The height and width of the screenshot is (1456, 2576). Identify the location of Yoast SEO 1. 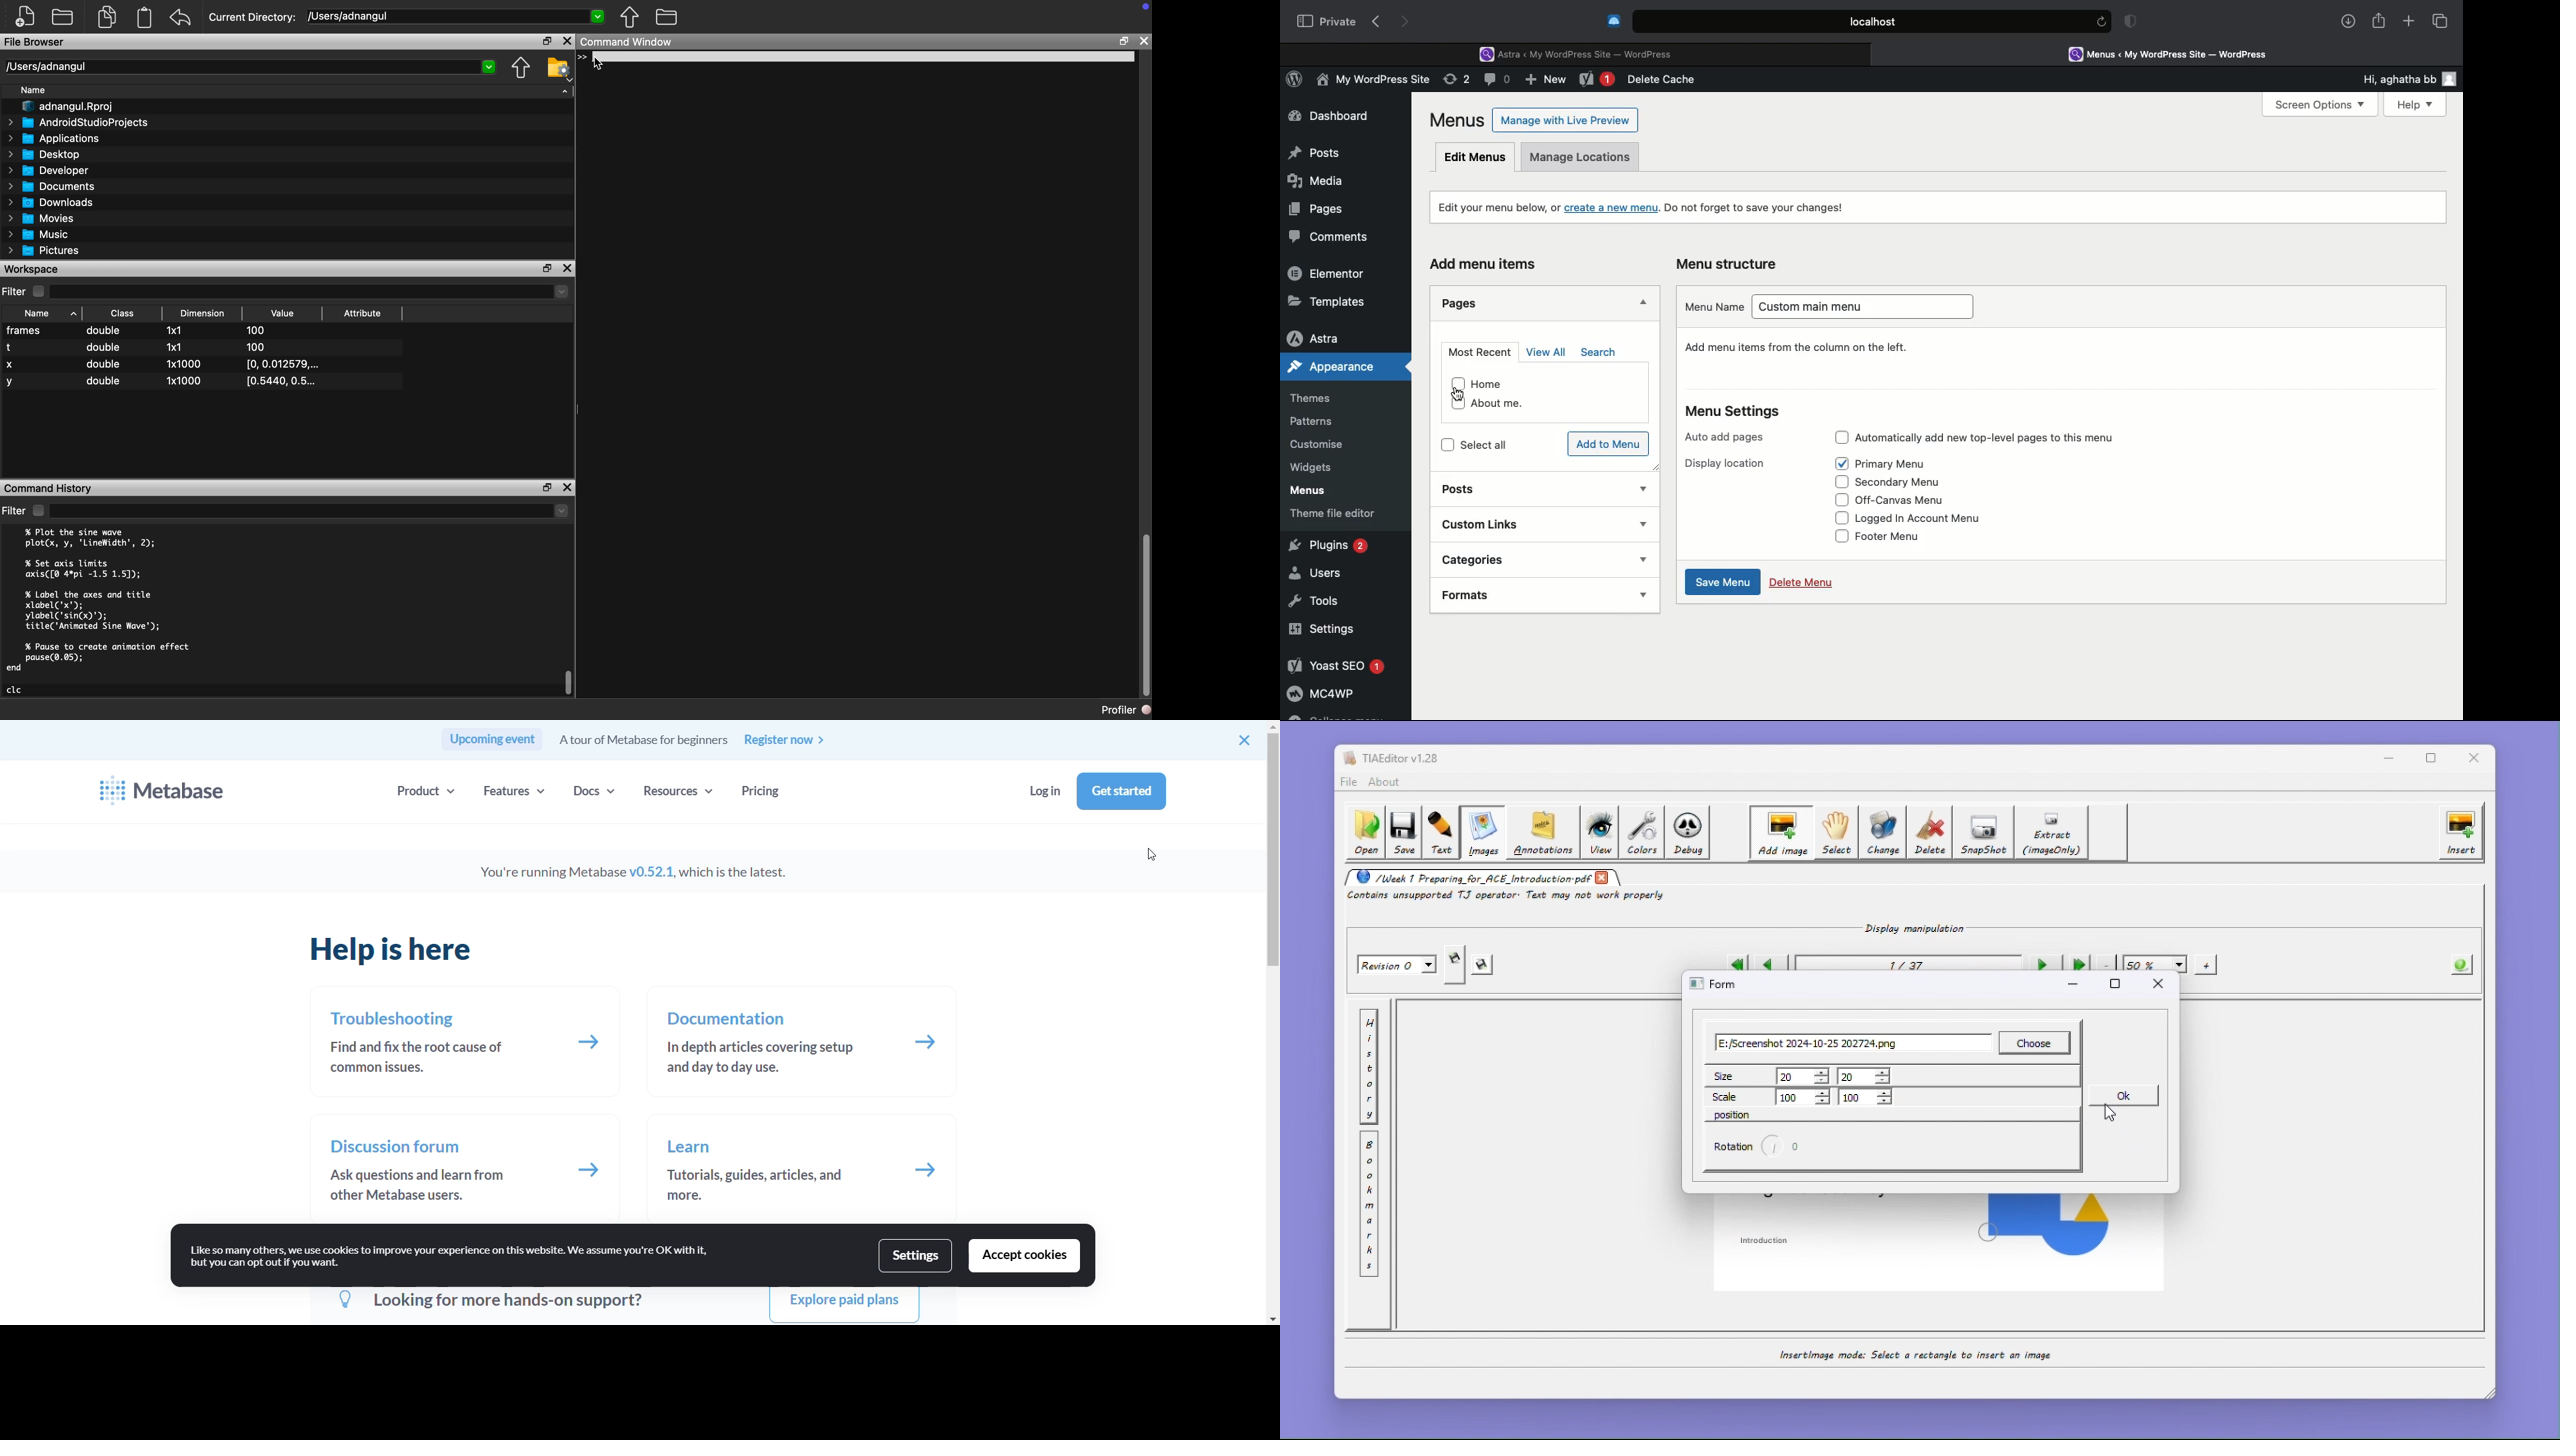
(1335, 665).